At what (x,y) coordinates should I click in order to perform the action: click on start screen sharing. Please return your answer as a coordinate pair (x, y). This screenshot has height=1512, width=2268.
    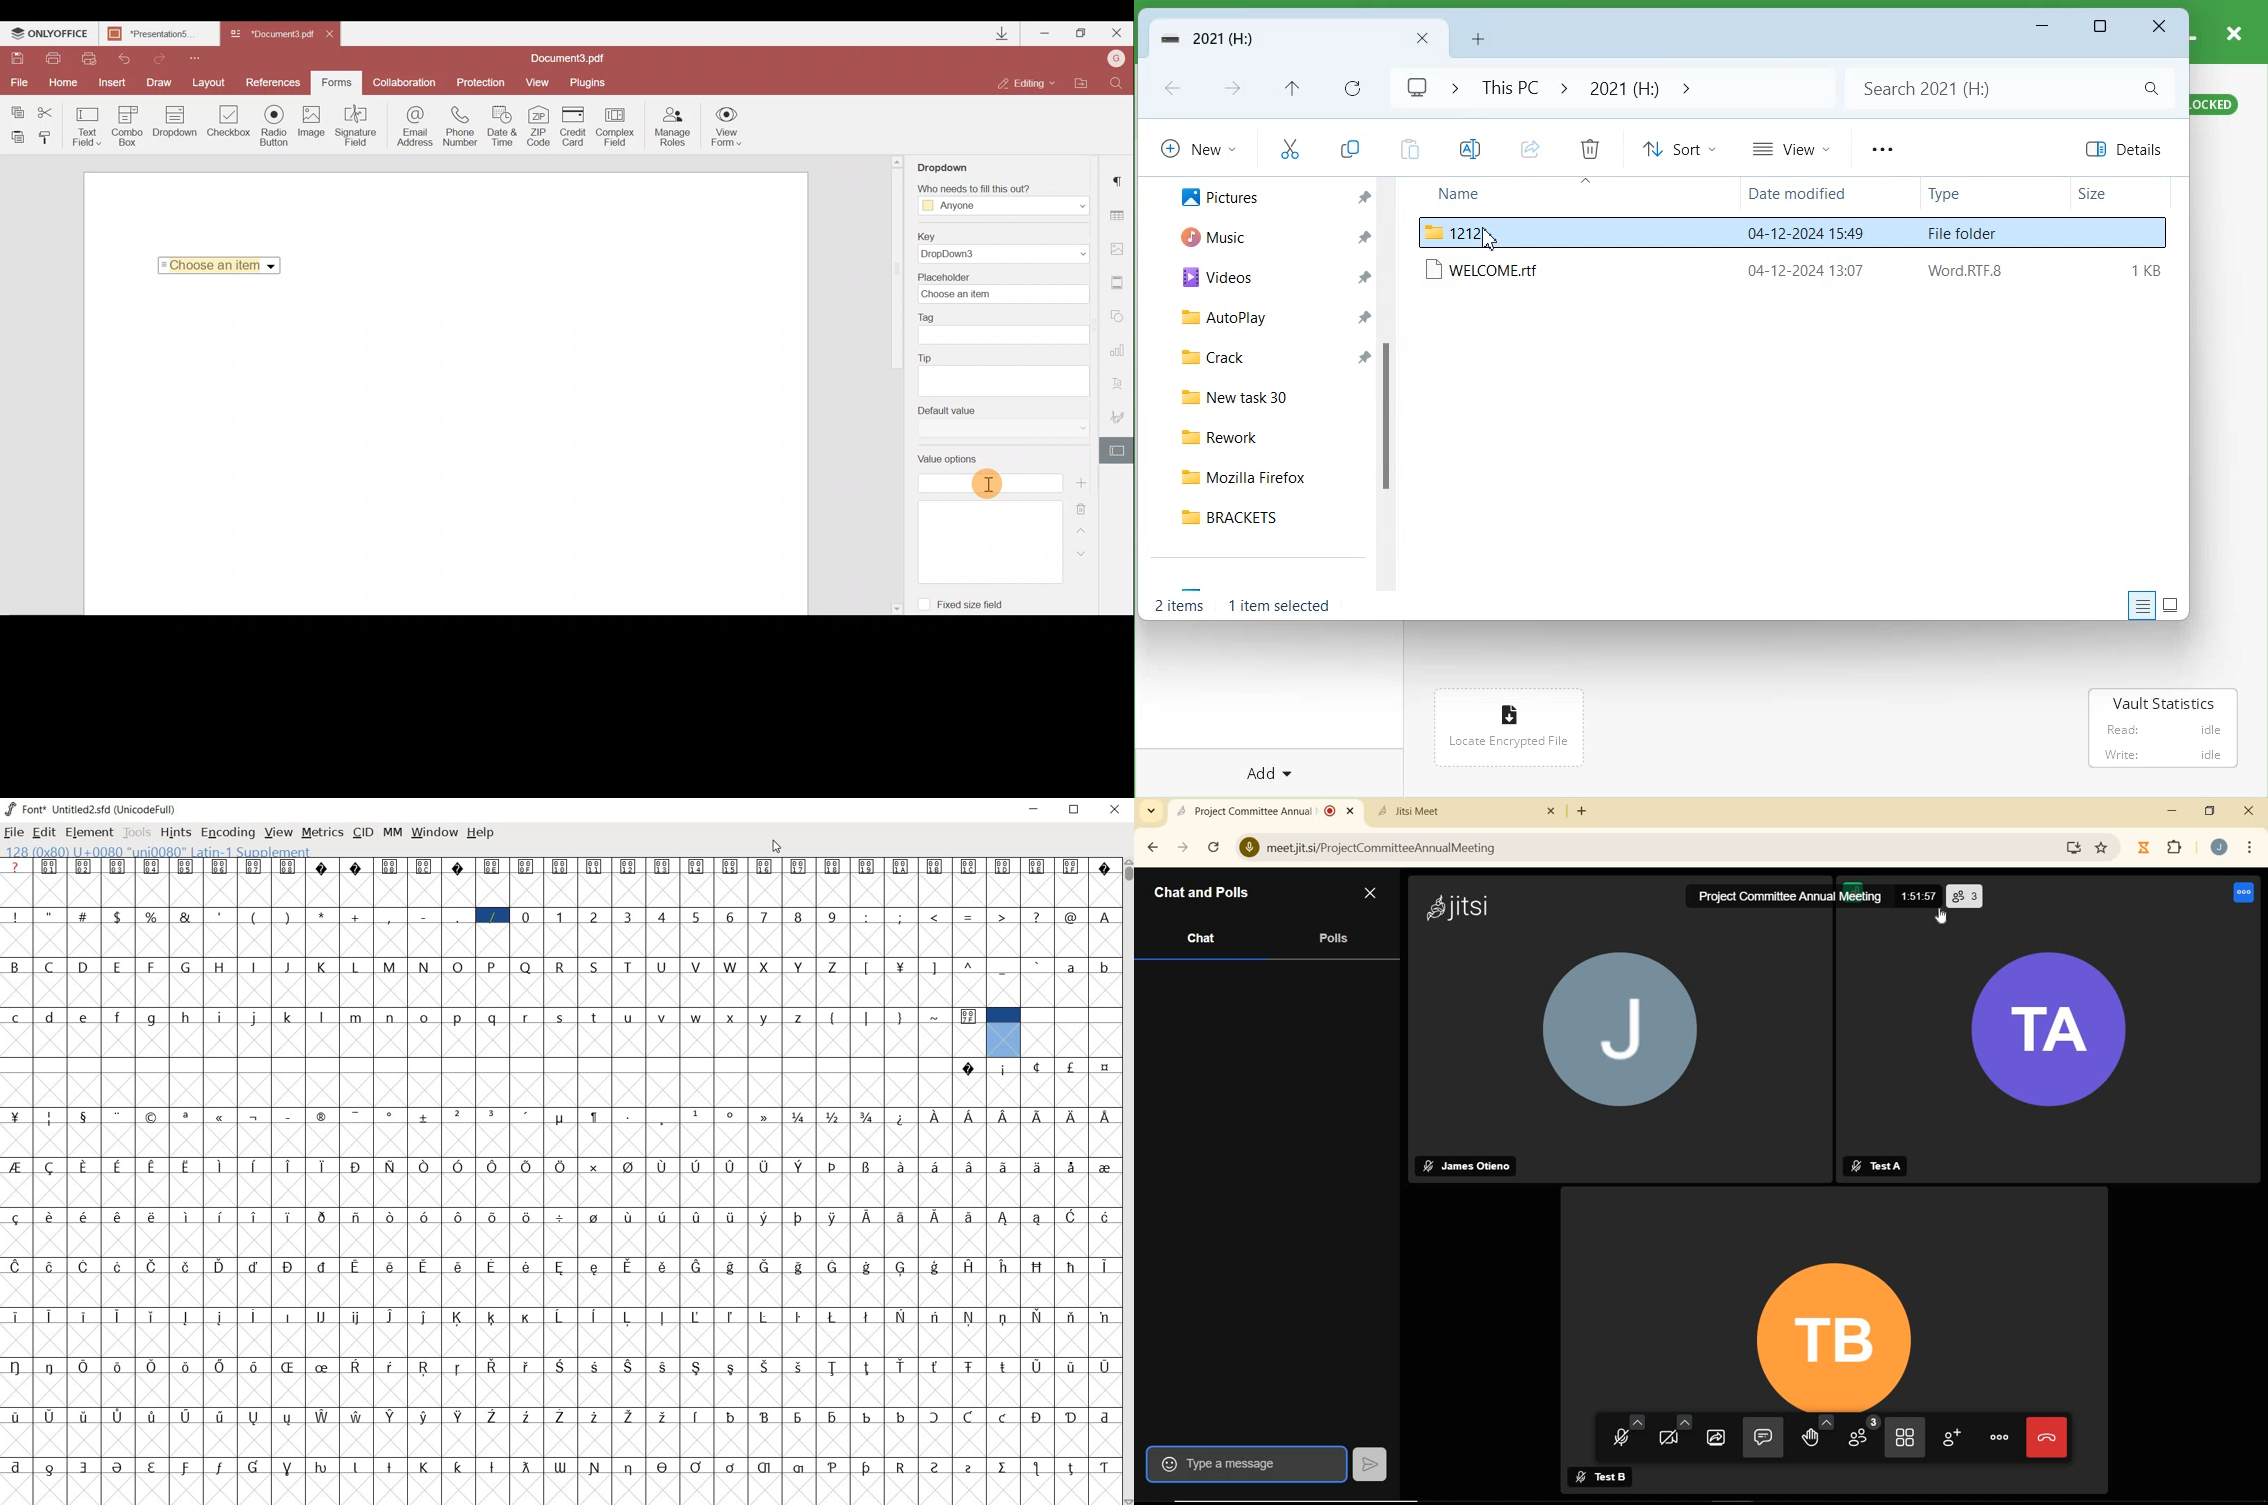
    Looking at the image, I should click on (1720, 1440).